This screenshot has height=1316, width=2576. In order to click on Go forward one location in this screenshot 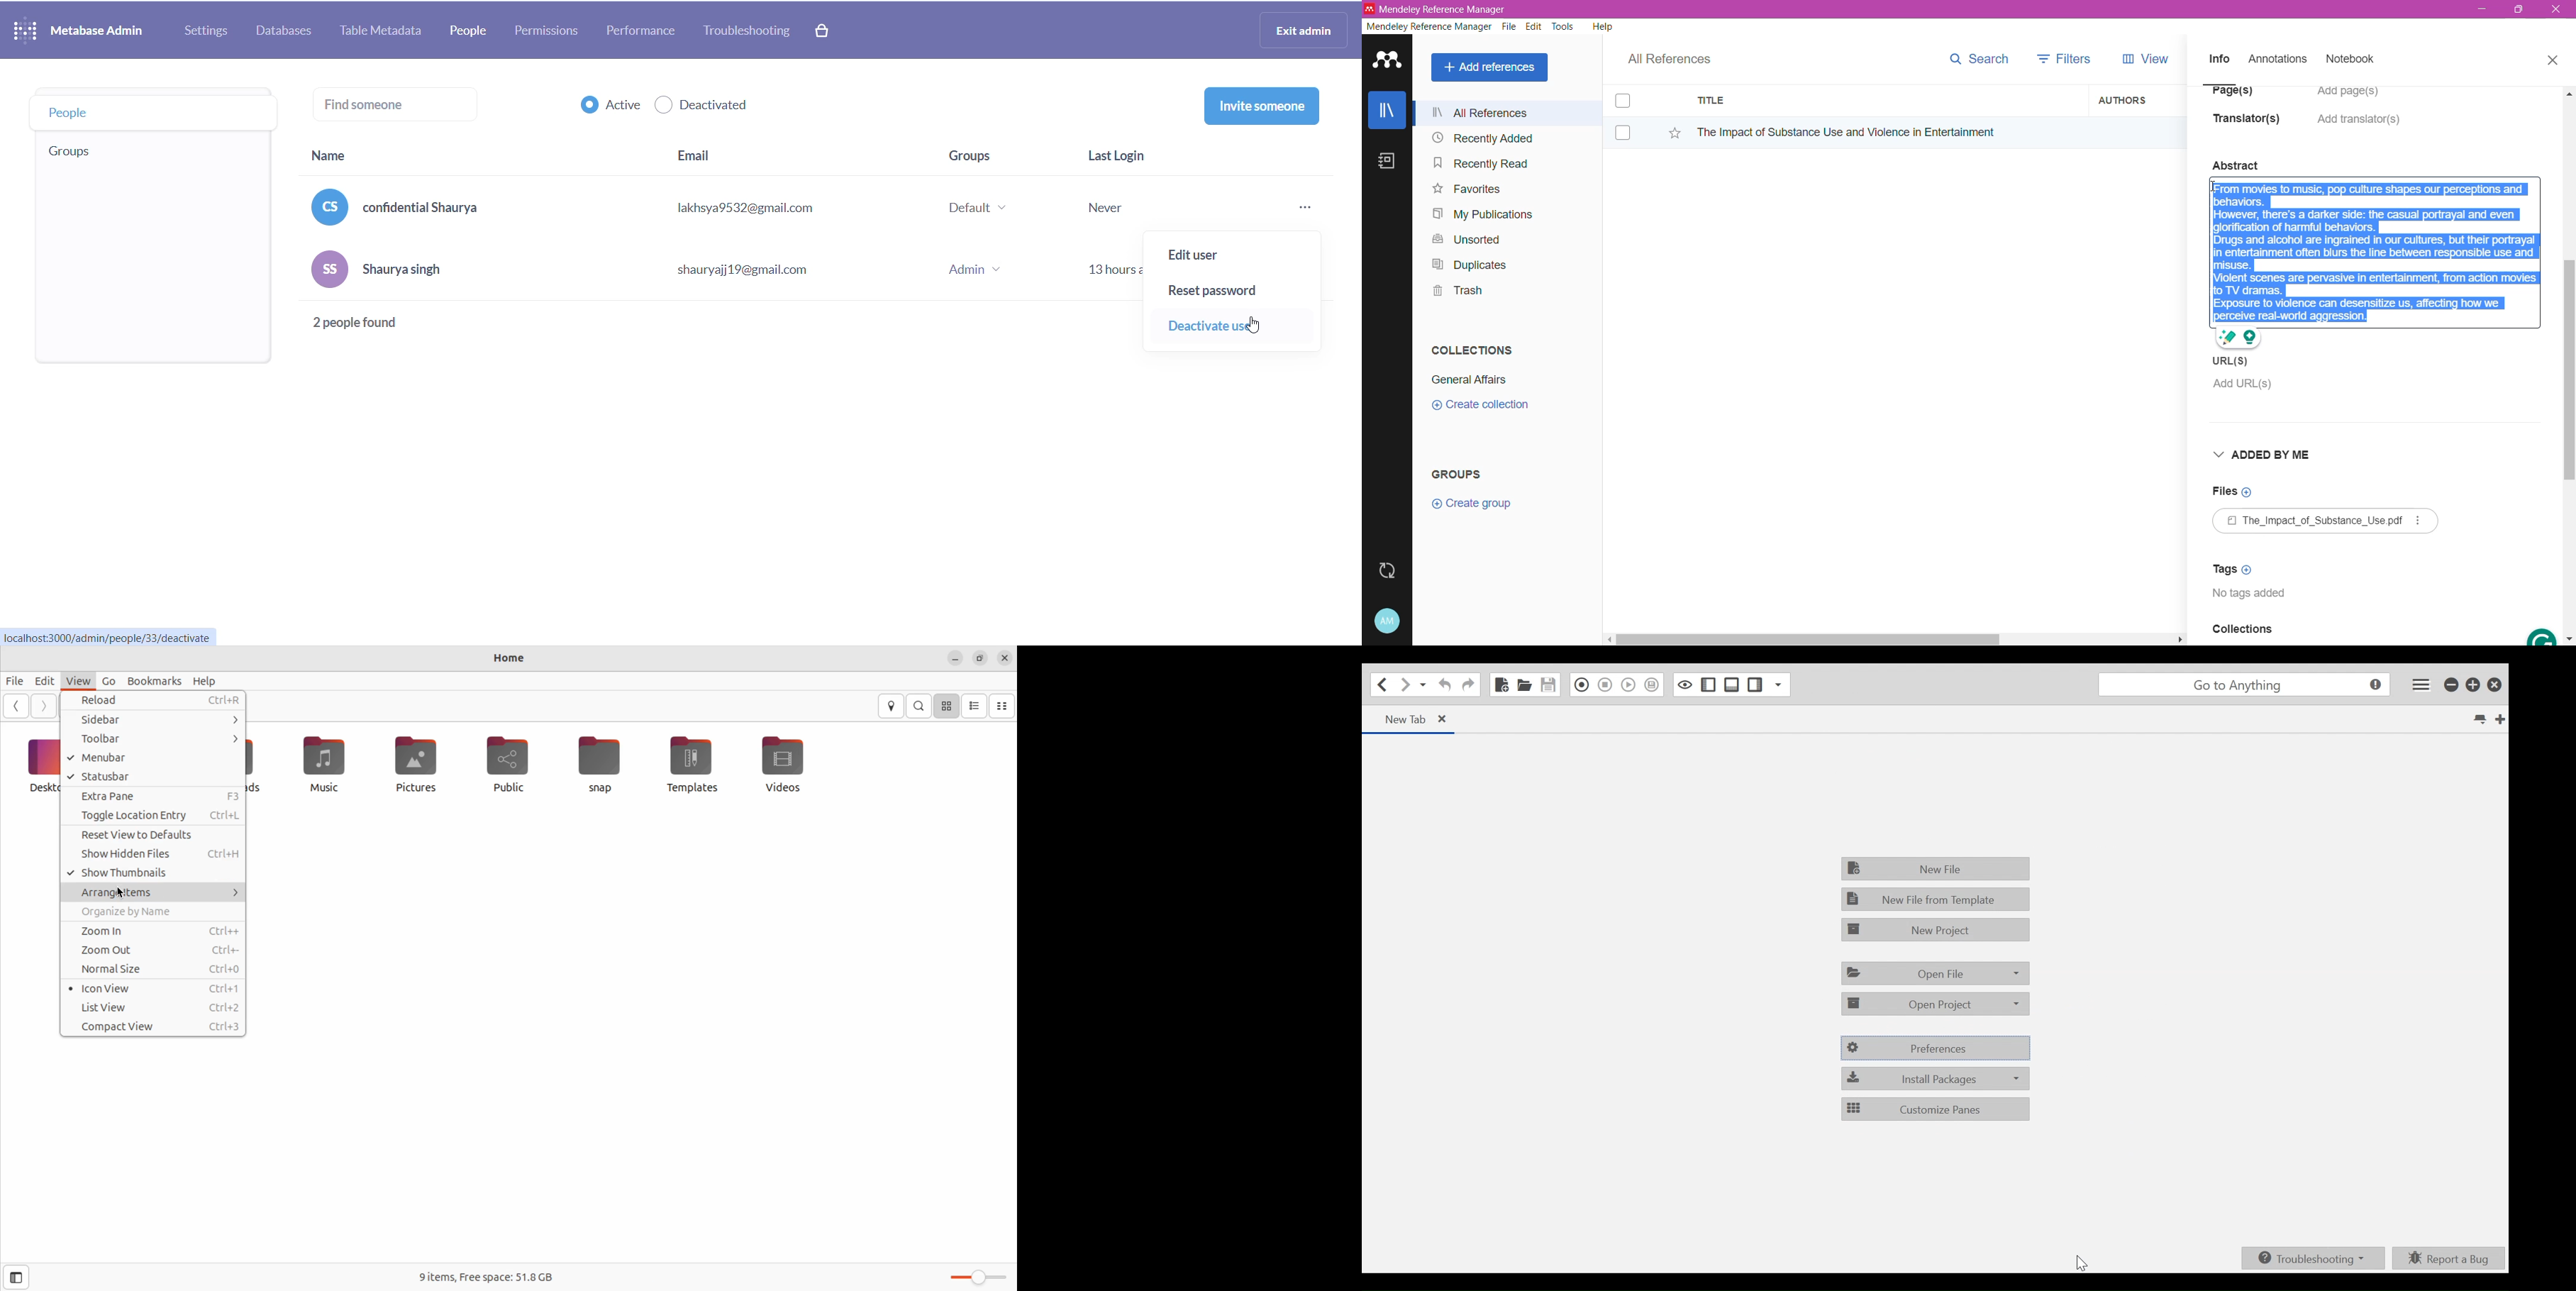, I will do `click(1404, 685)`.